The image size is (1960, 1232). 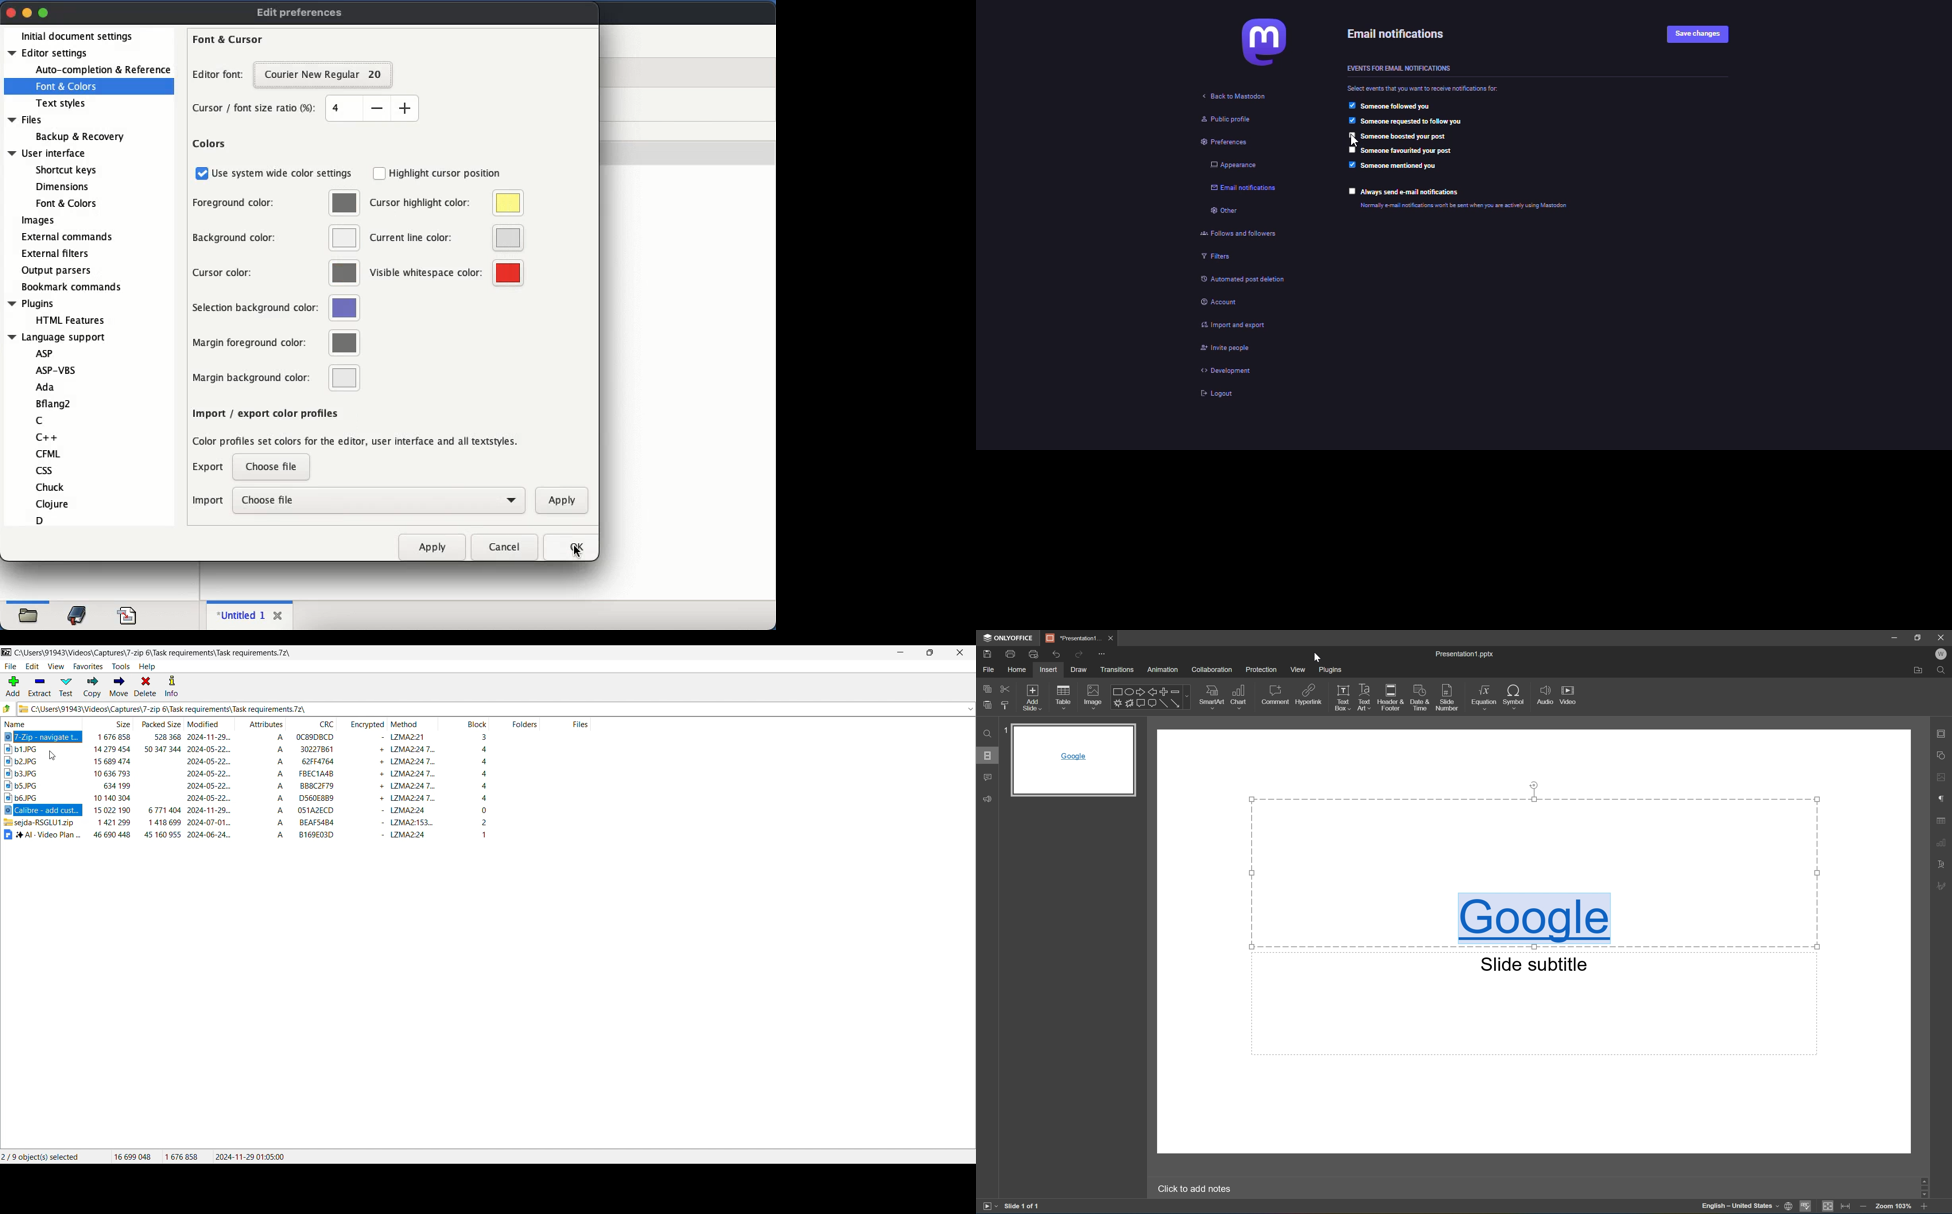 I want to click on Slide 1 of 1, so click(x=1024, y=1206).